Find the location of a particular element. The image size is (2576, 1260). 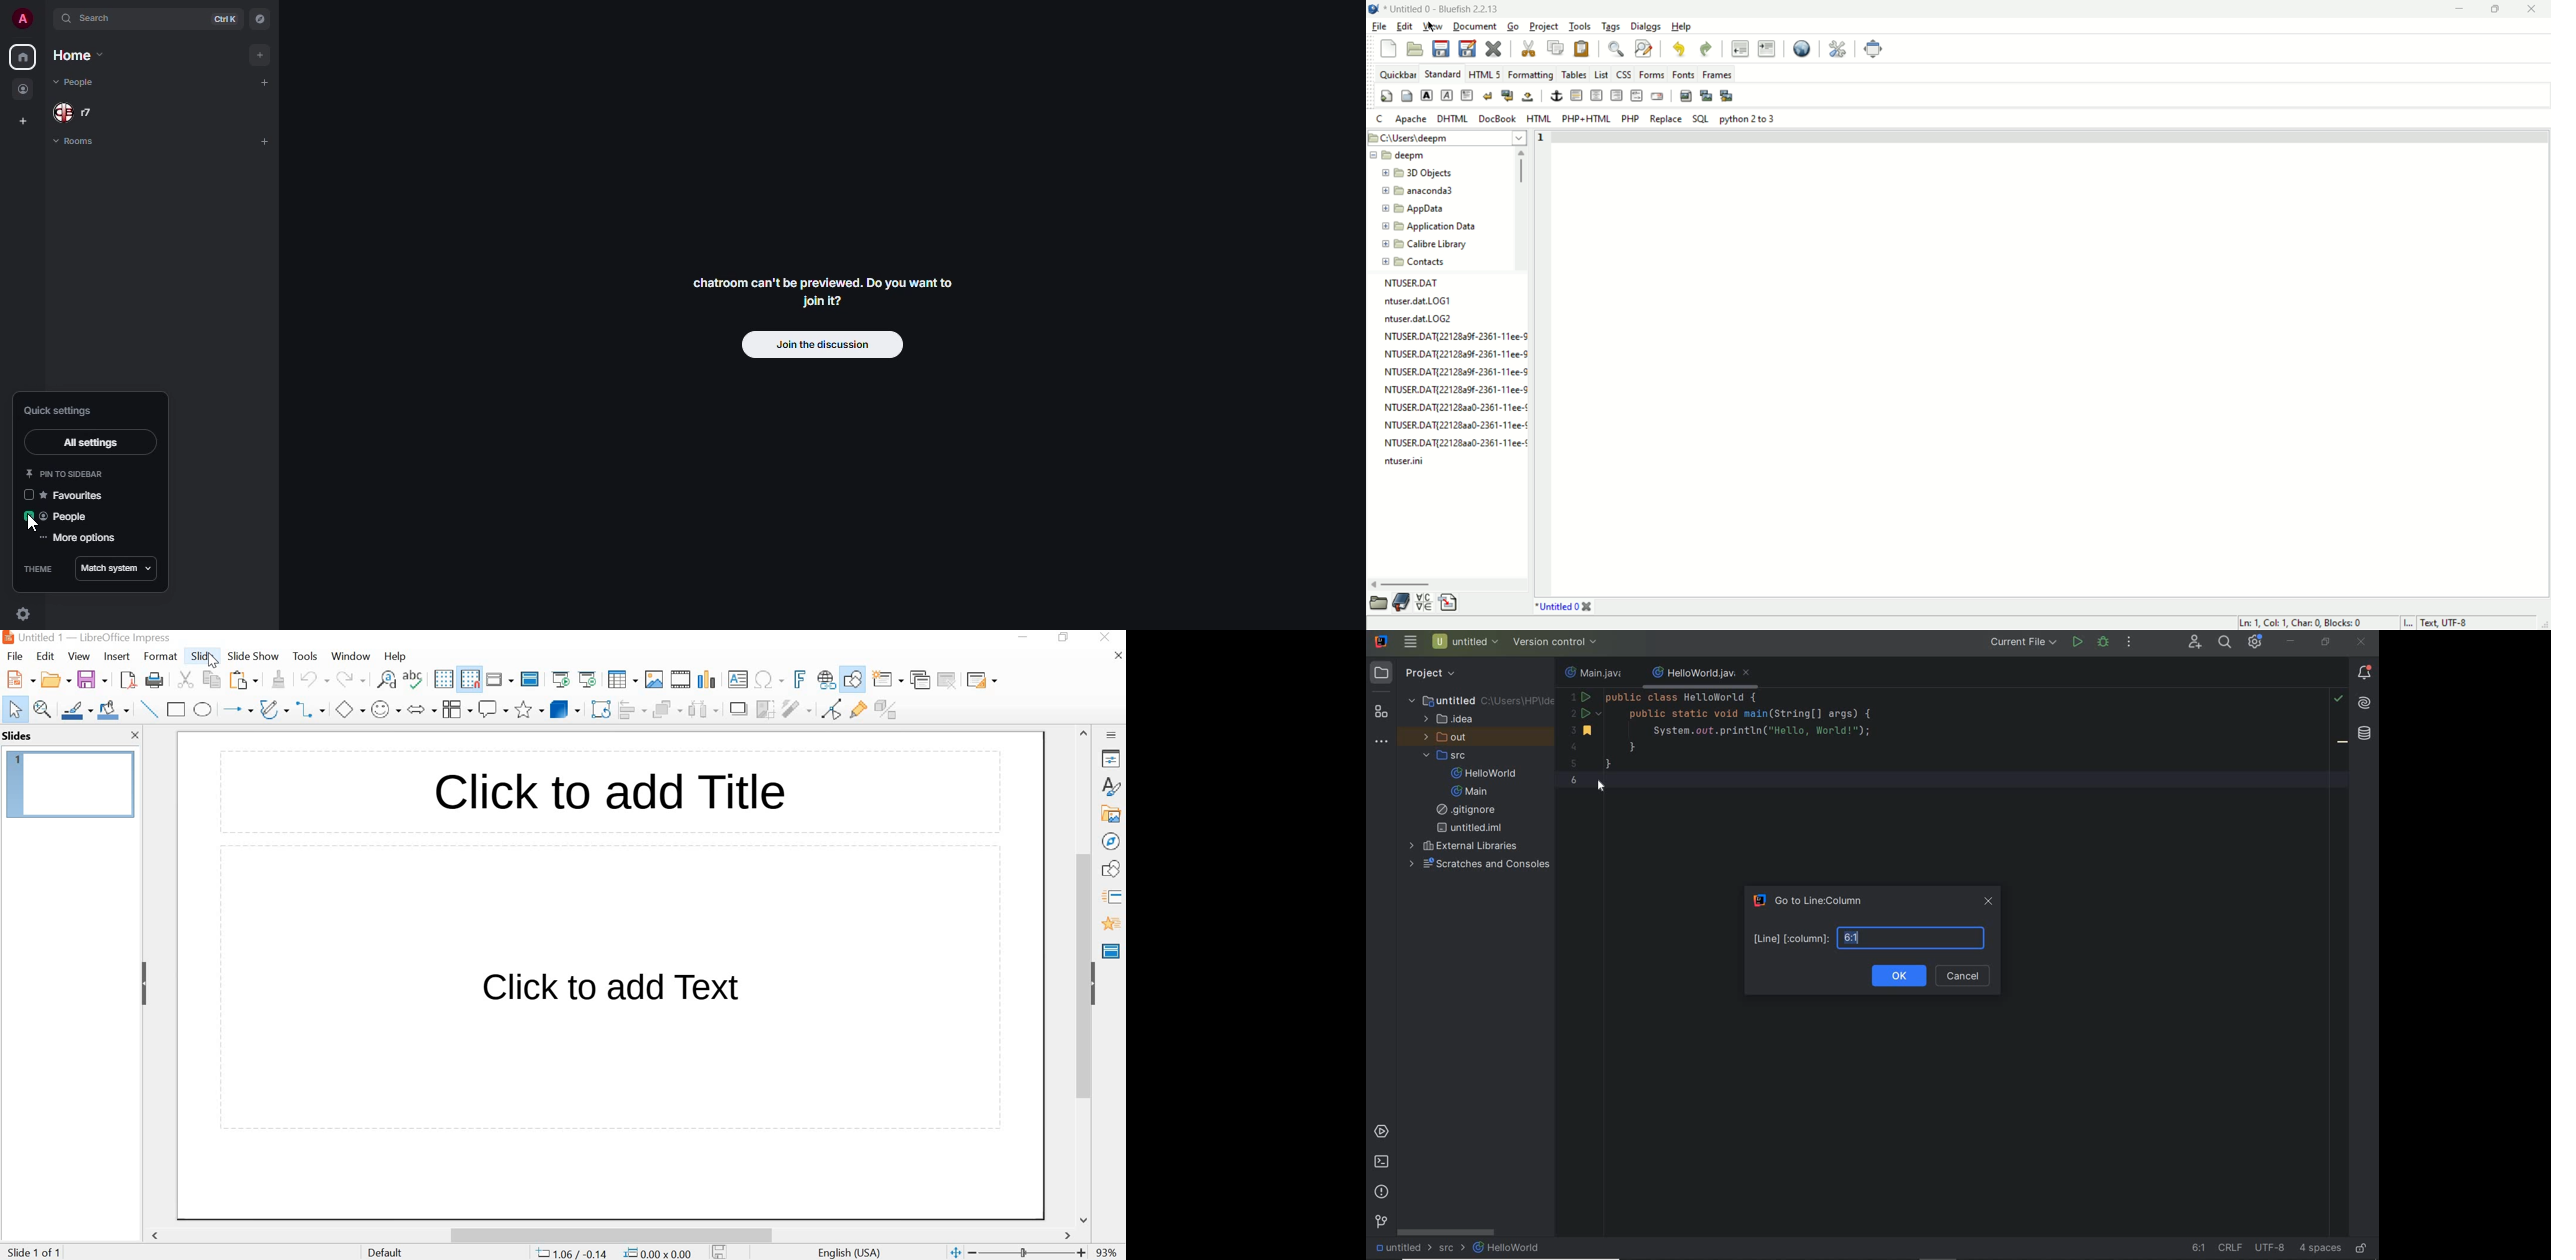

anaconda is located at coordinates (1418, 191).